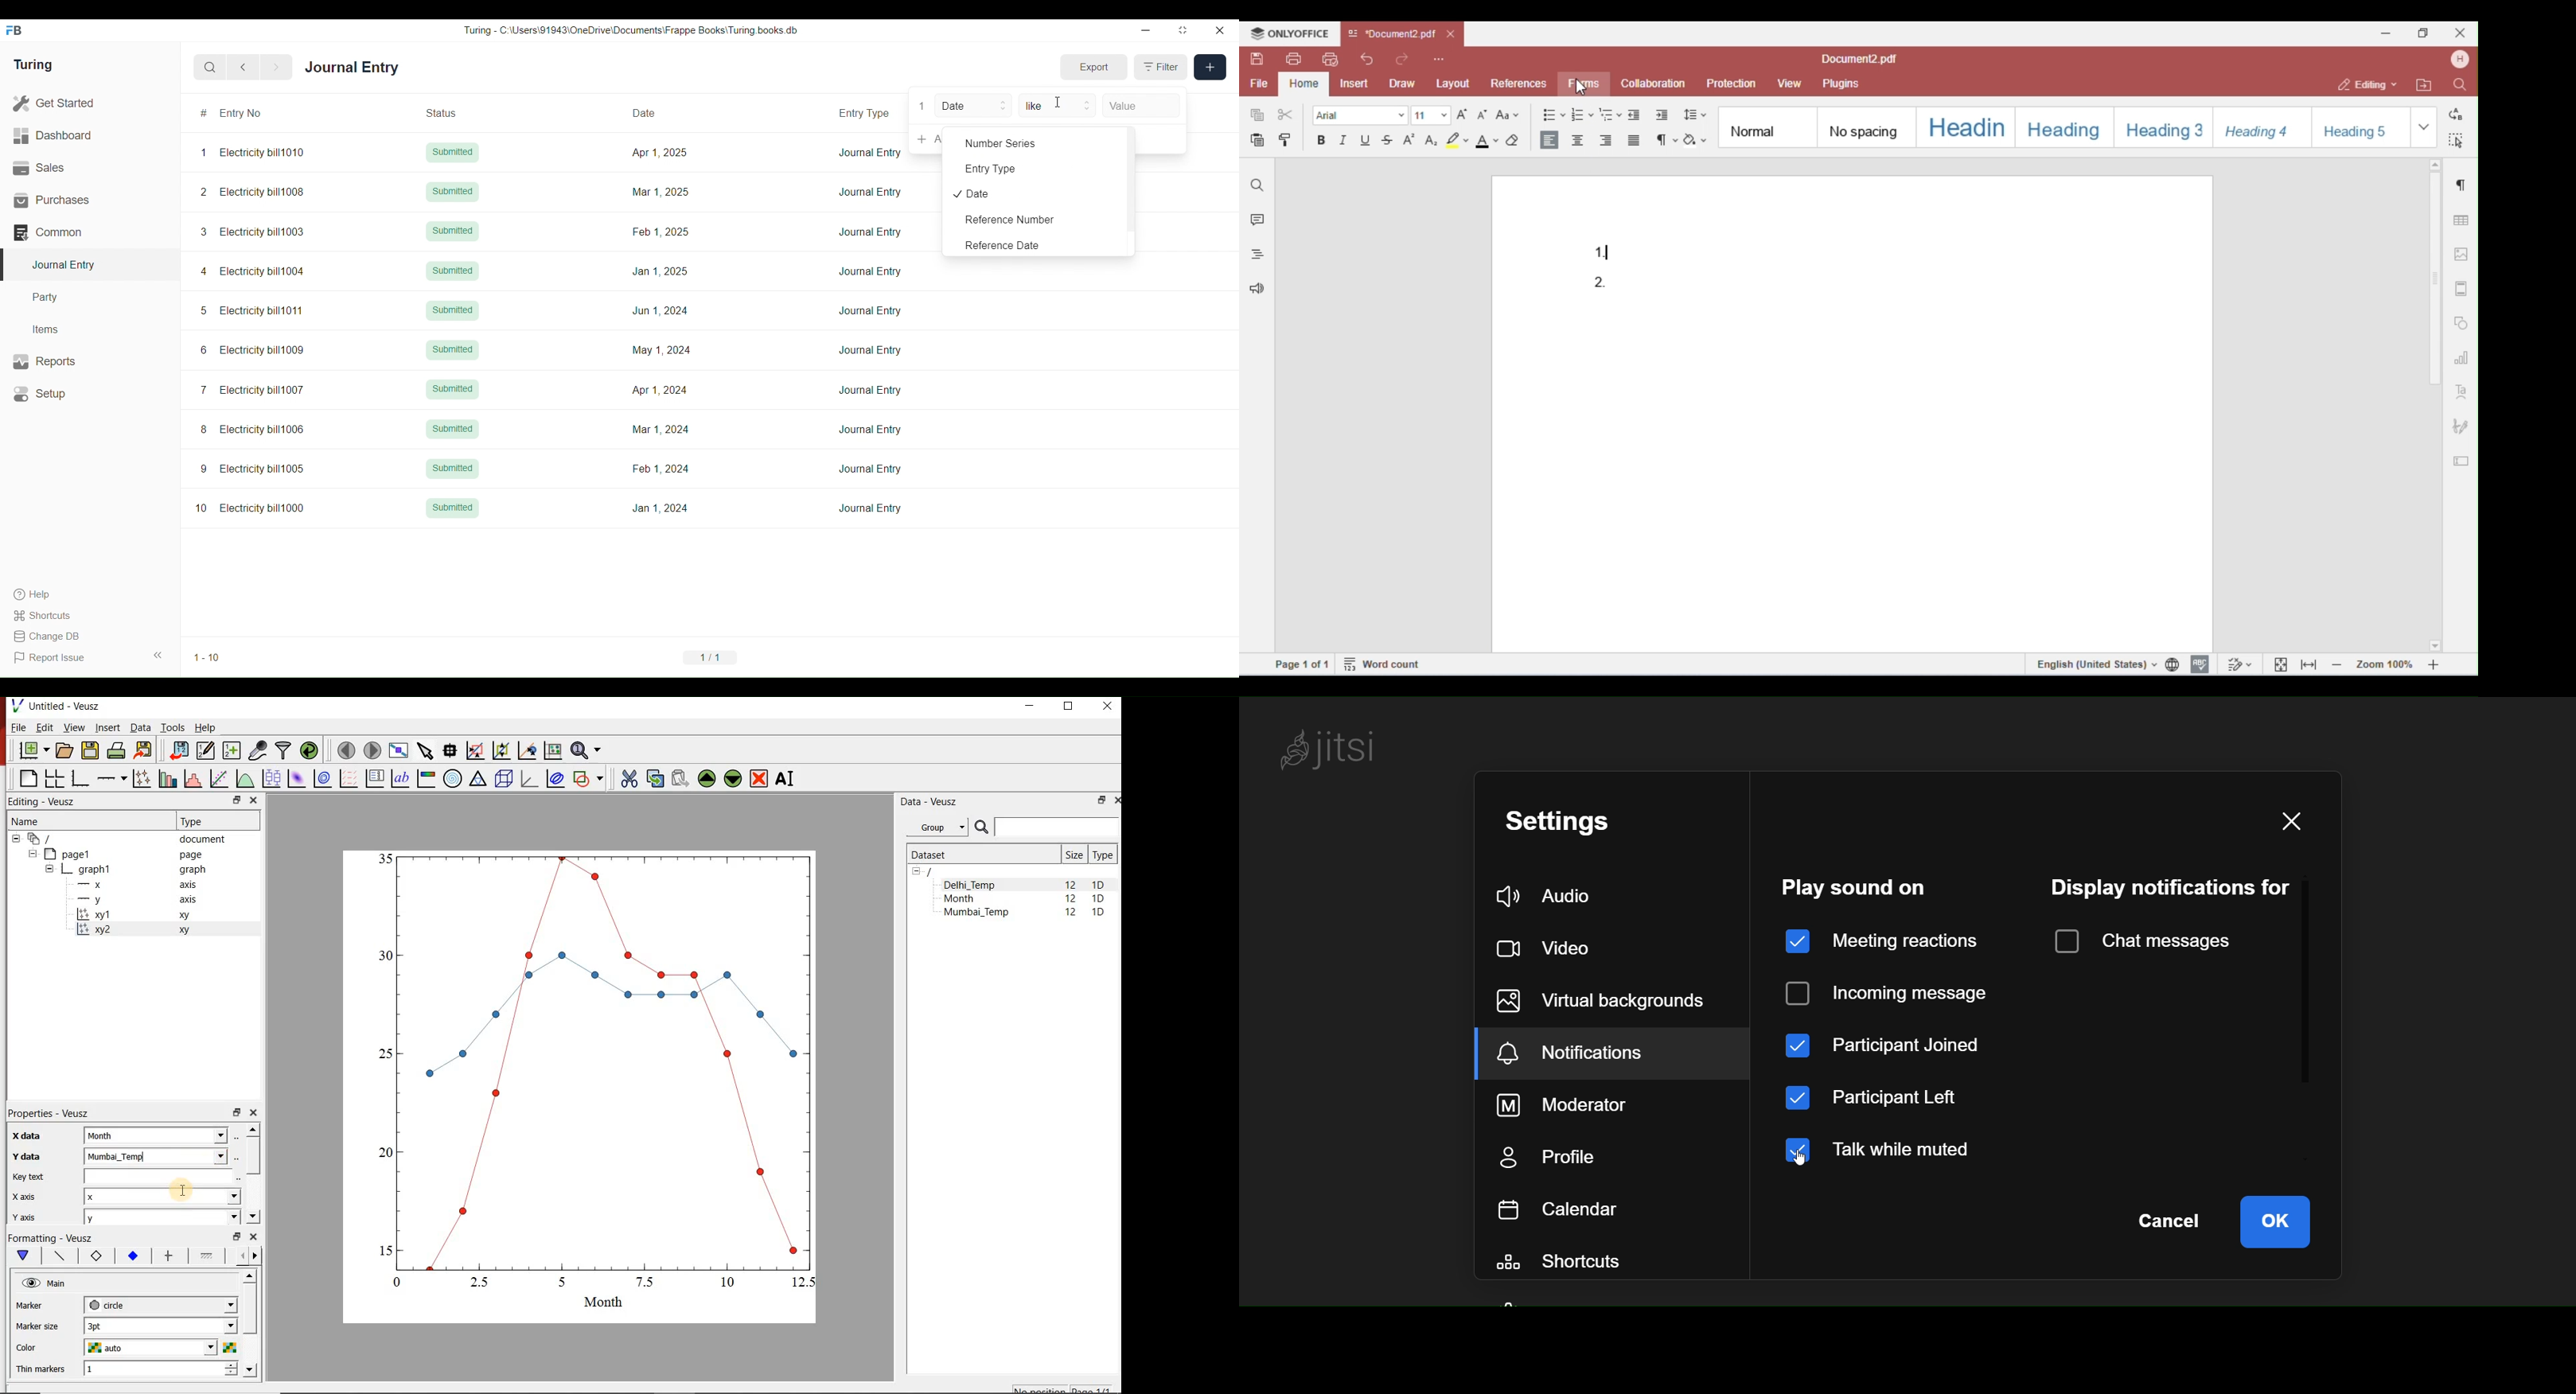  Describe the element at coordinates (453, 507) in the screenshot. I see `Submitted` at that location.